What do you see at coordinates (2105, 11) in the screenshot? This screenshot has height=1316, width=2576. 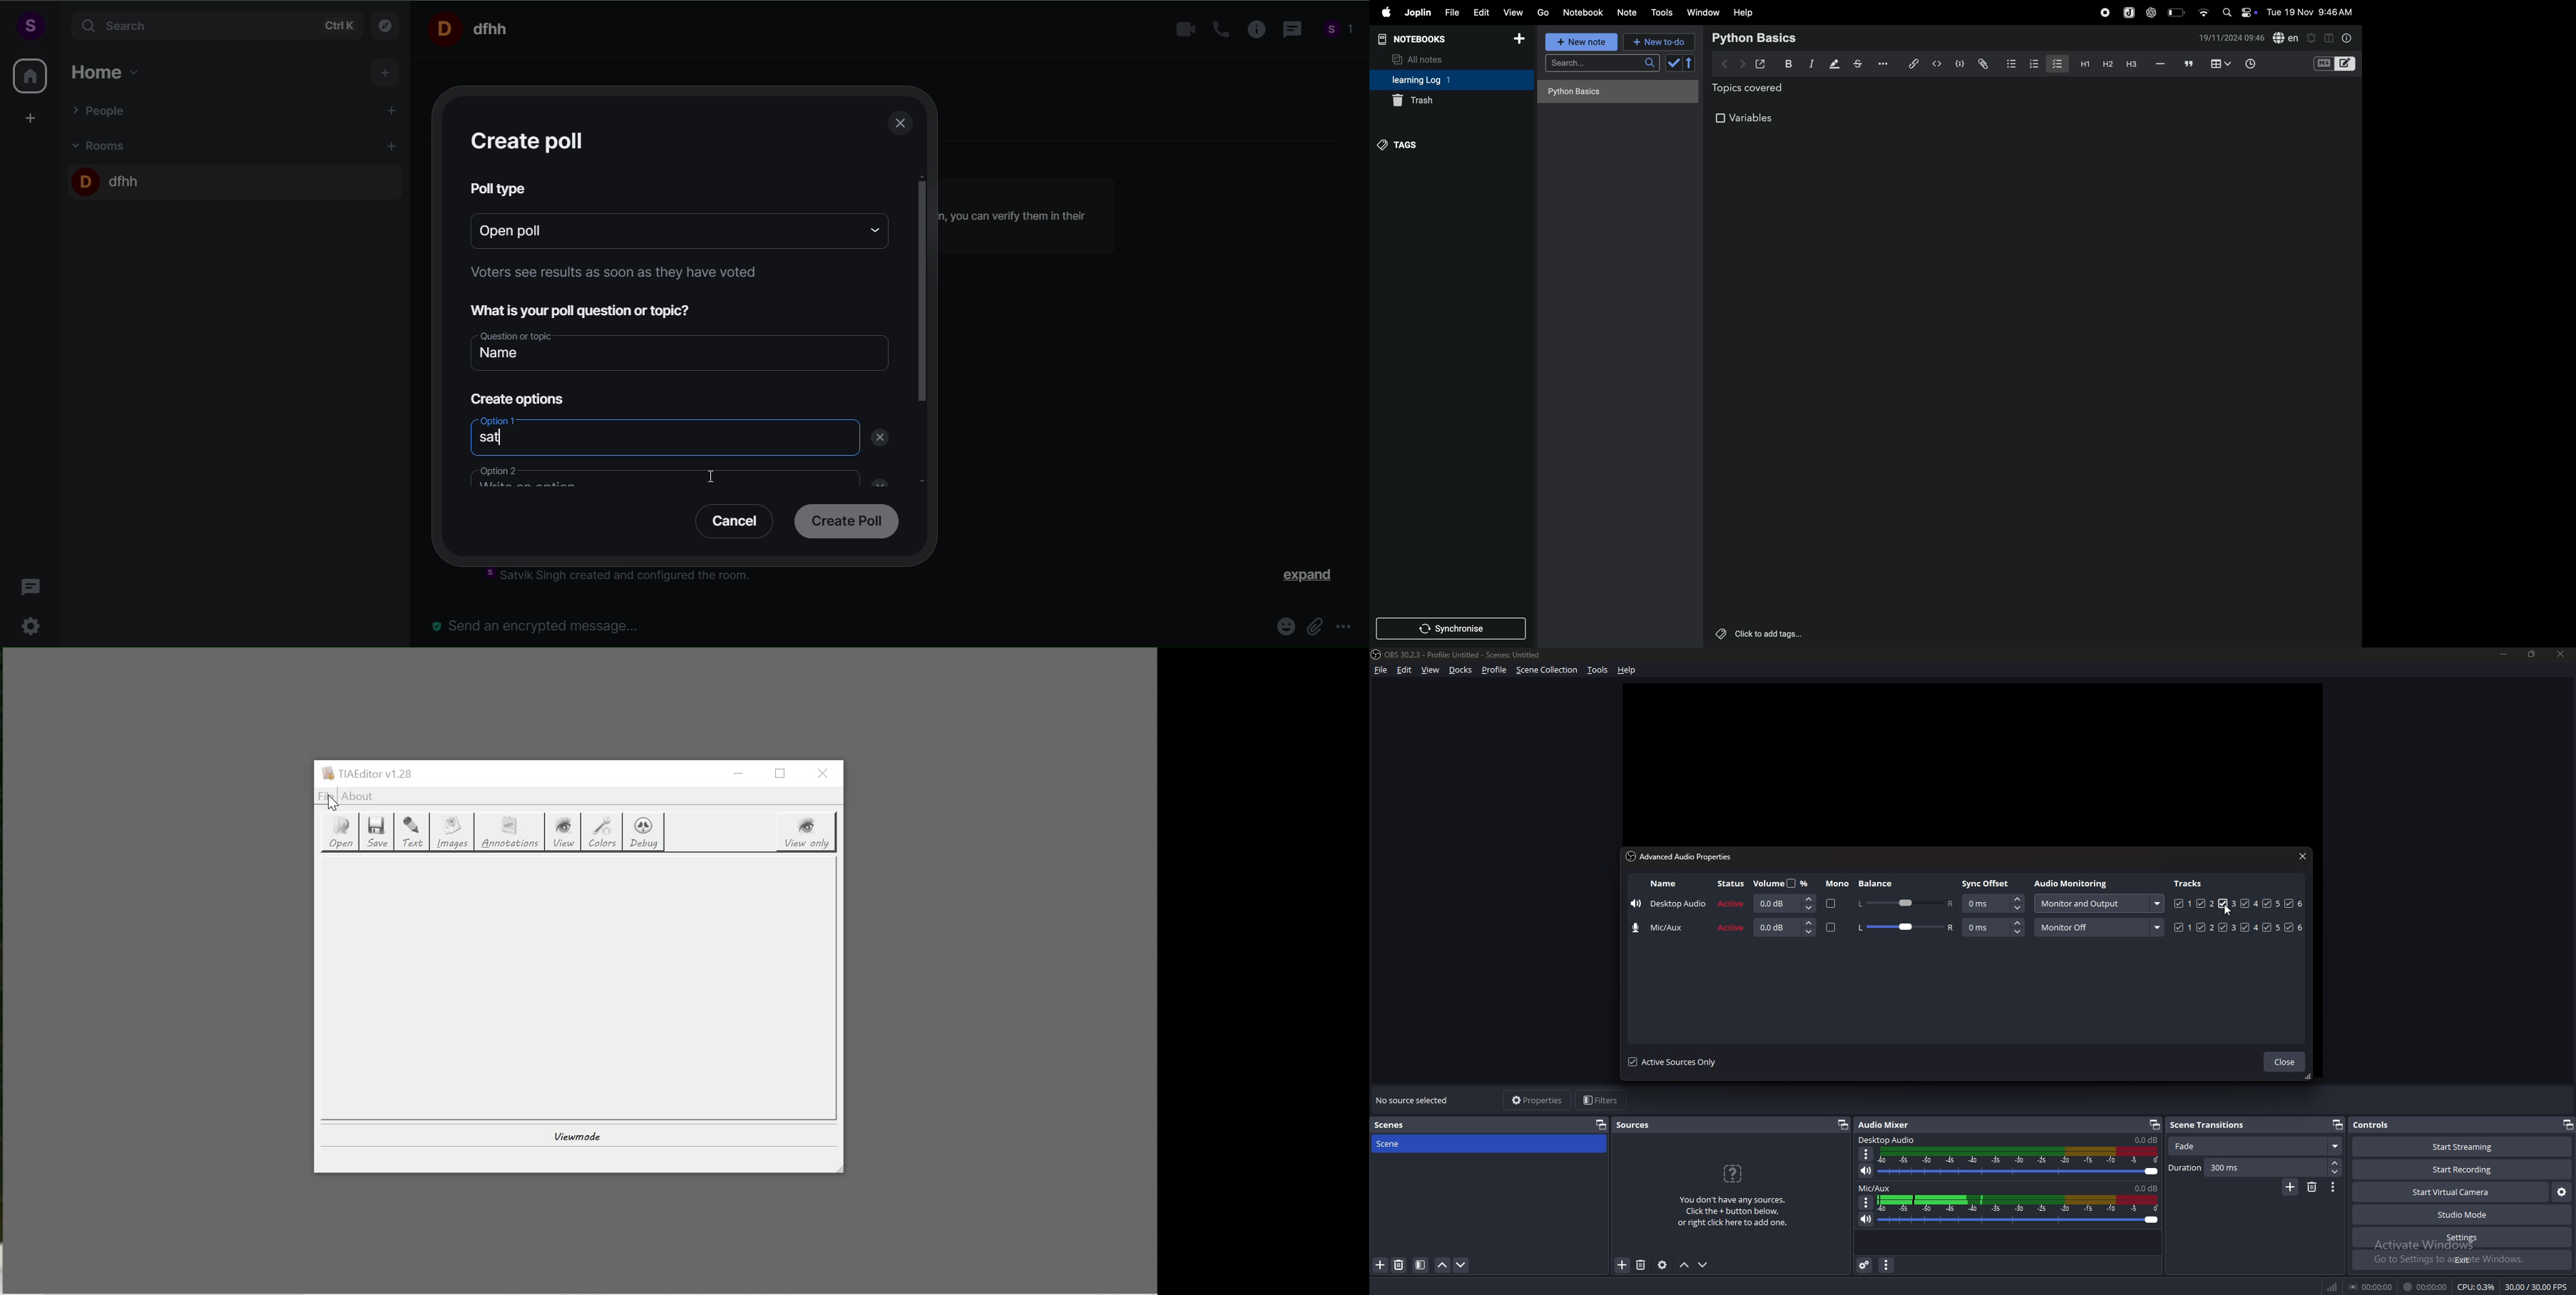 I see `record` at bounding box center [2105, 11].